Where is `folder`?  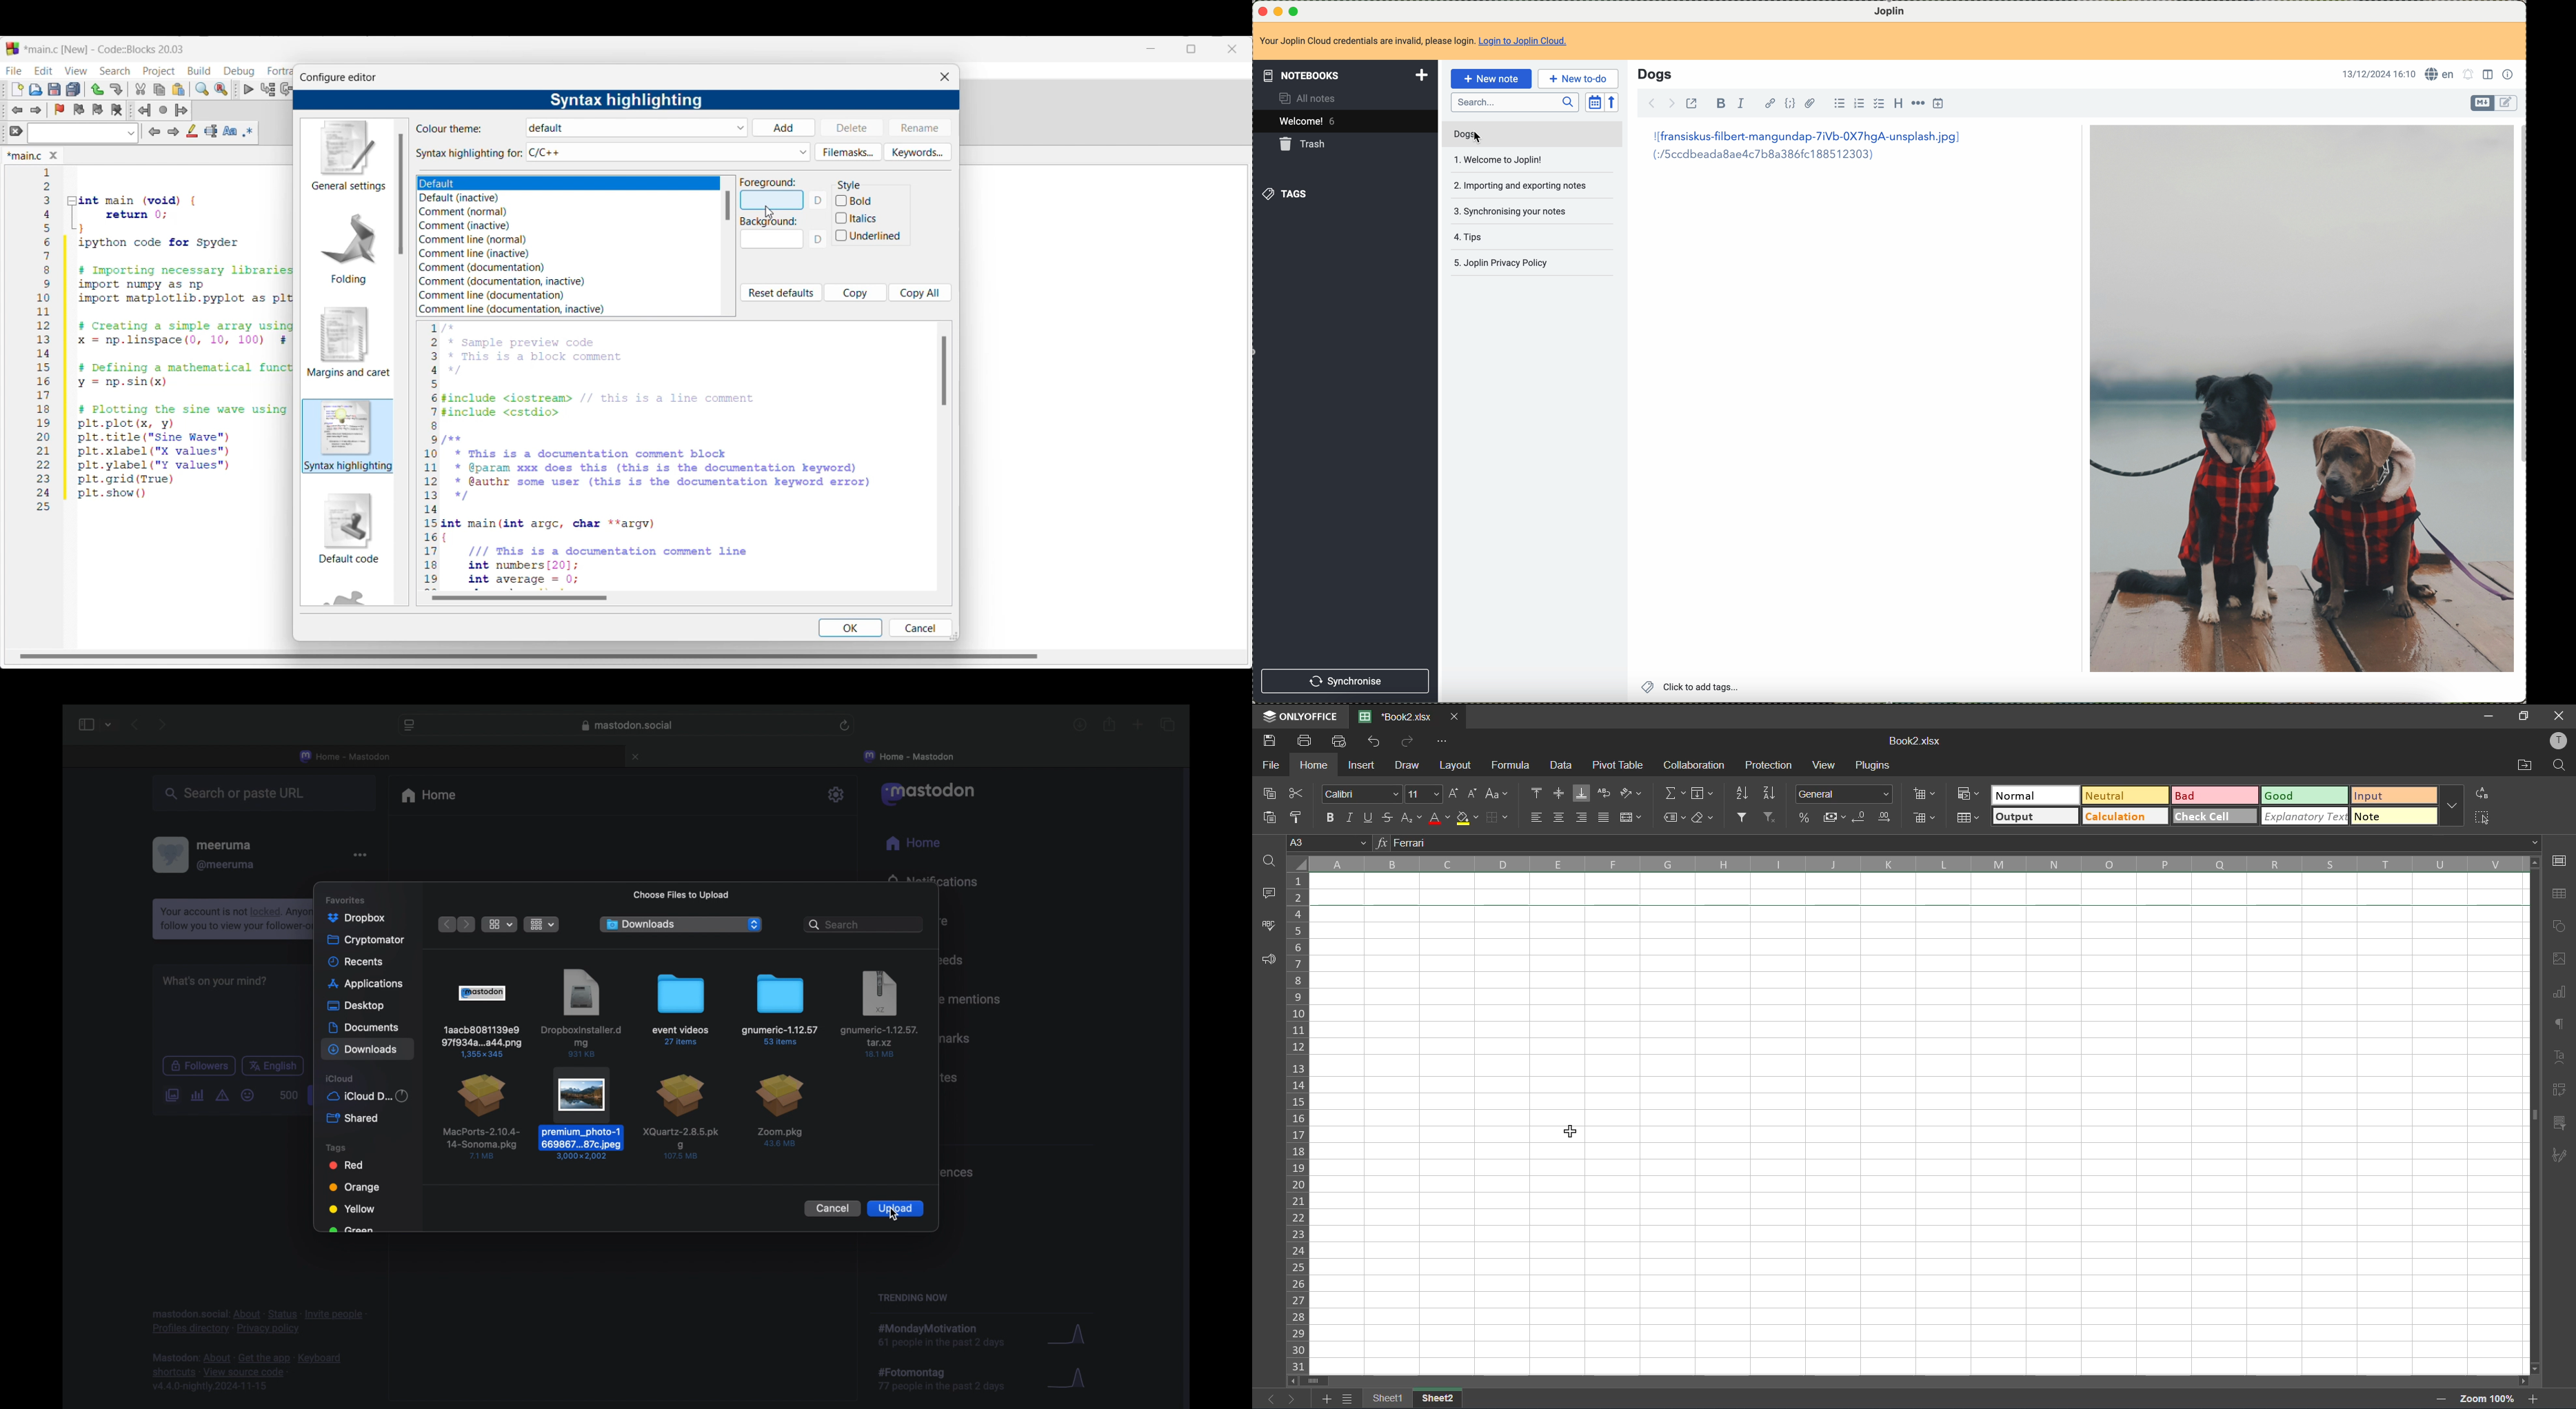 folder is located at coordinates (780, 1008).